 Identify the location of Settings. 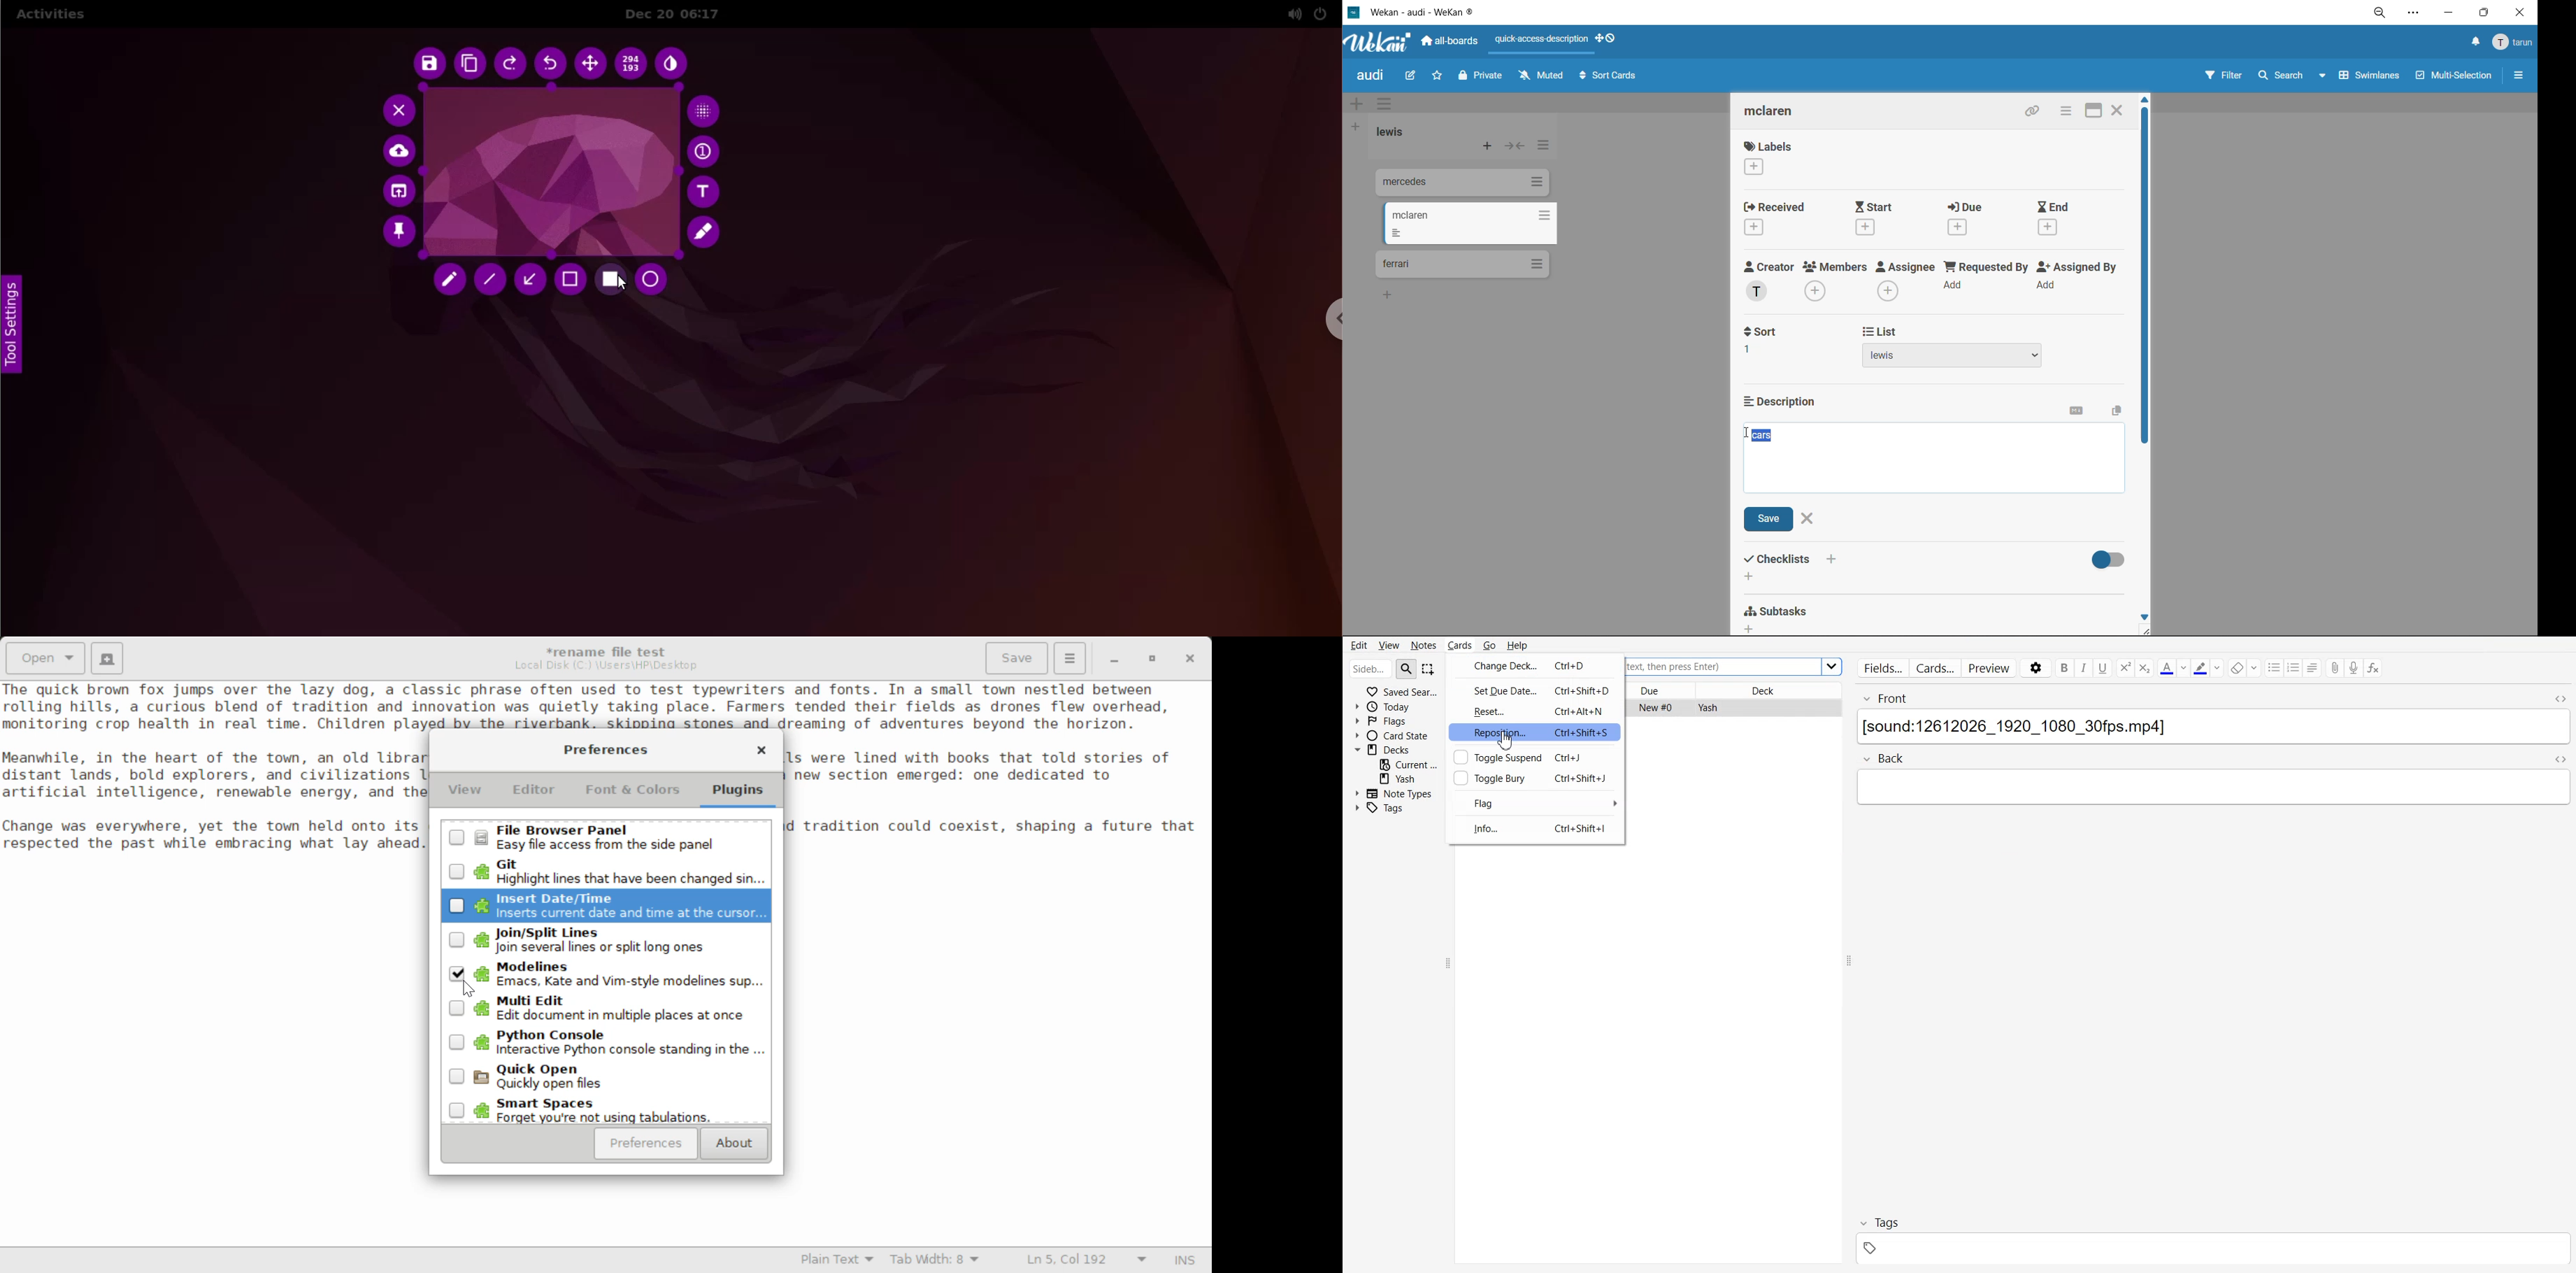
(2035, 669).